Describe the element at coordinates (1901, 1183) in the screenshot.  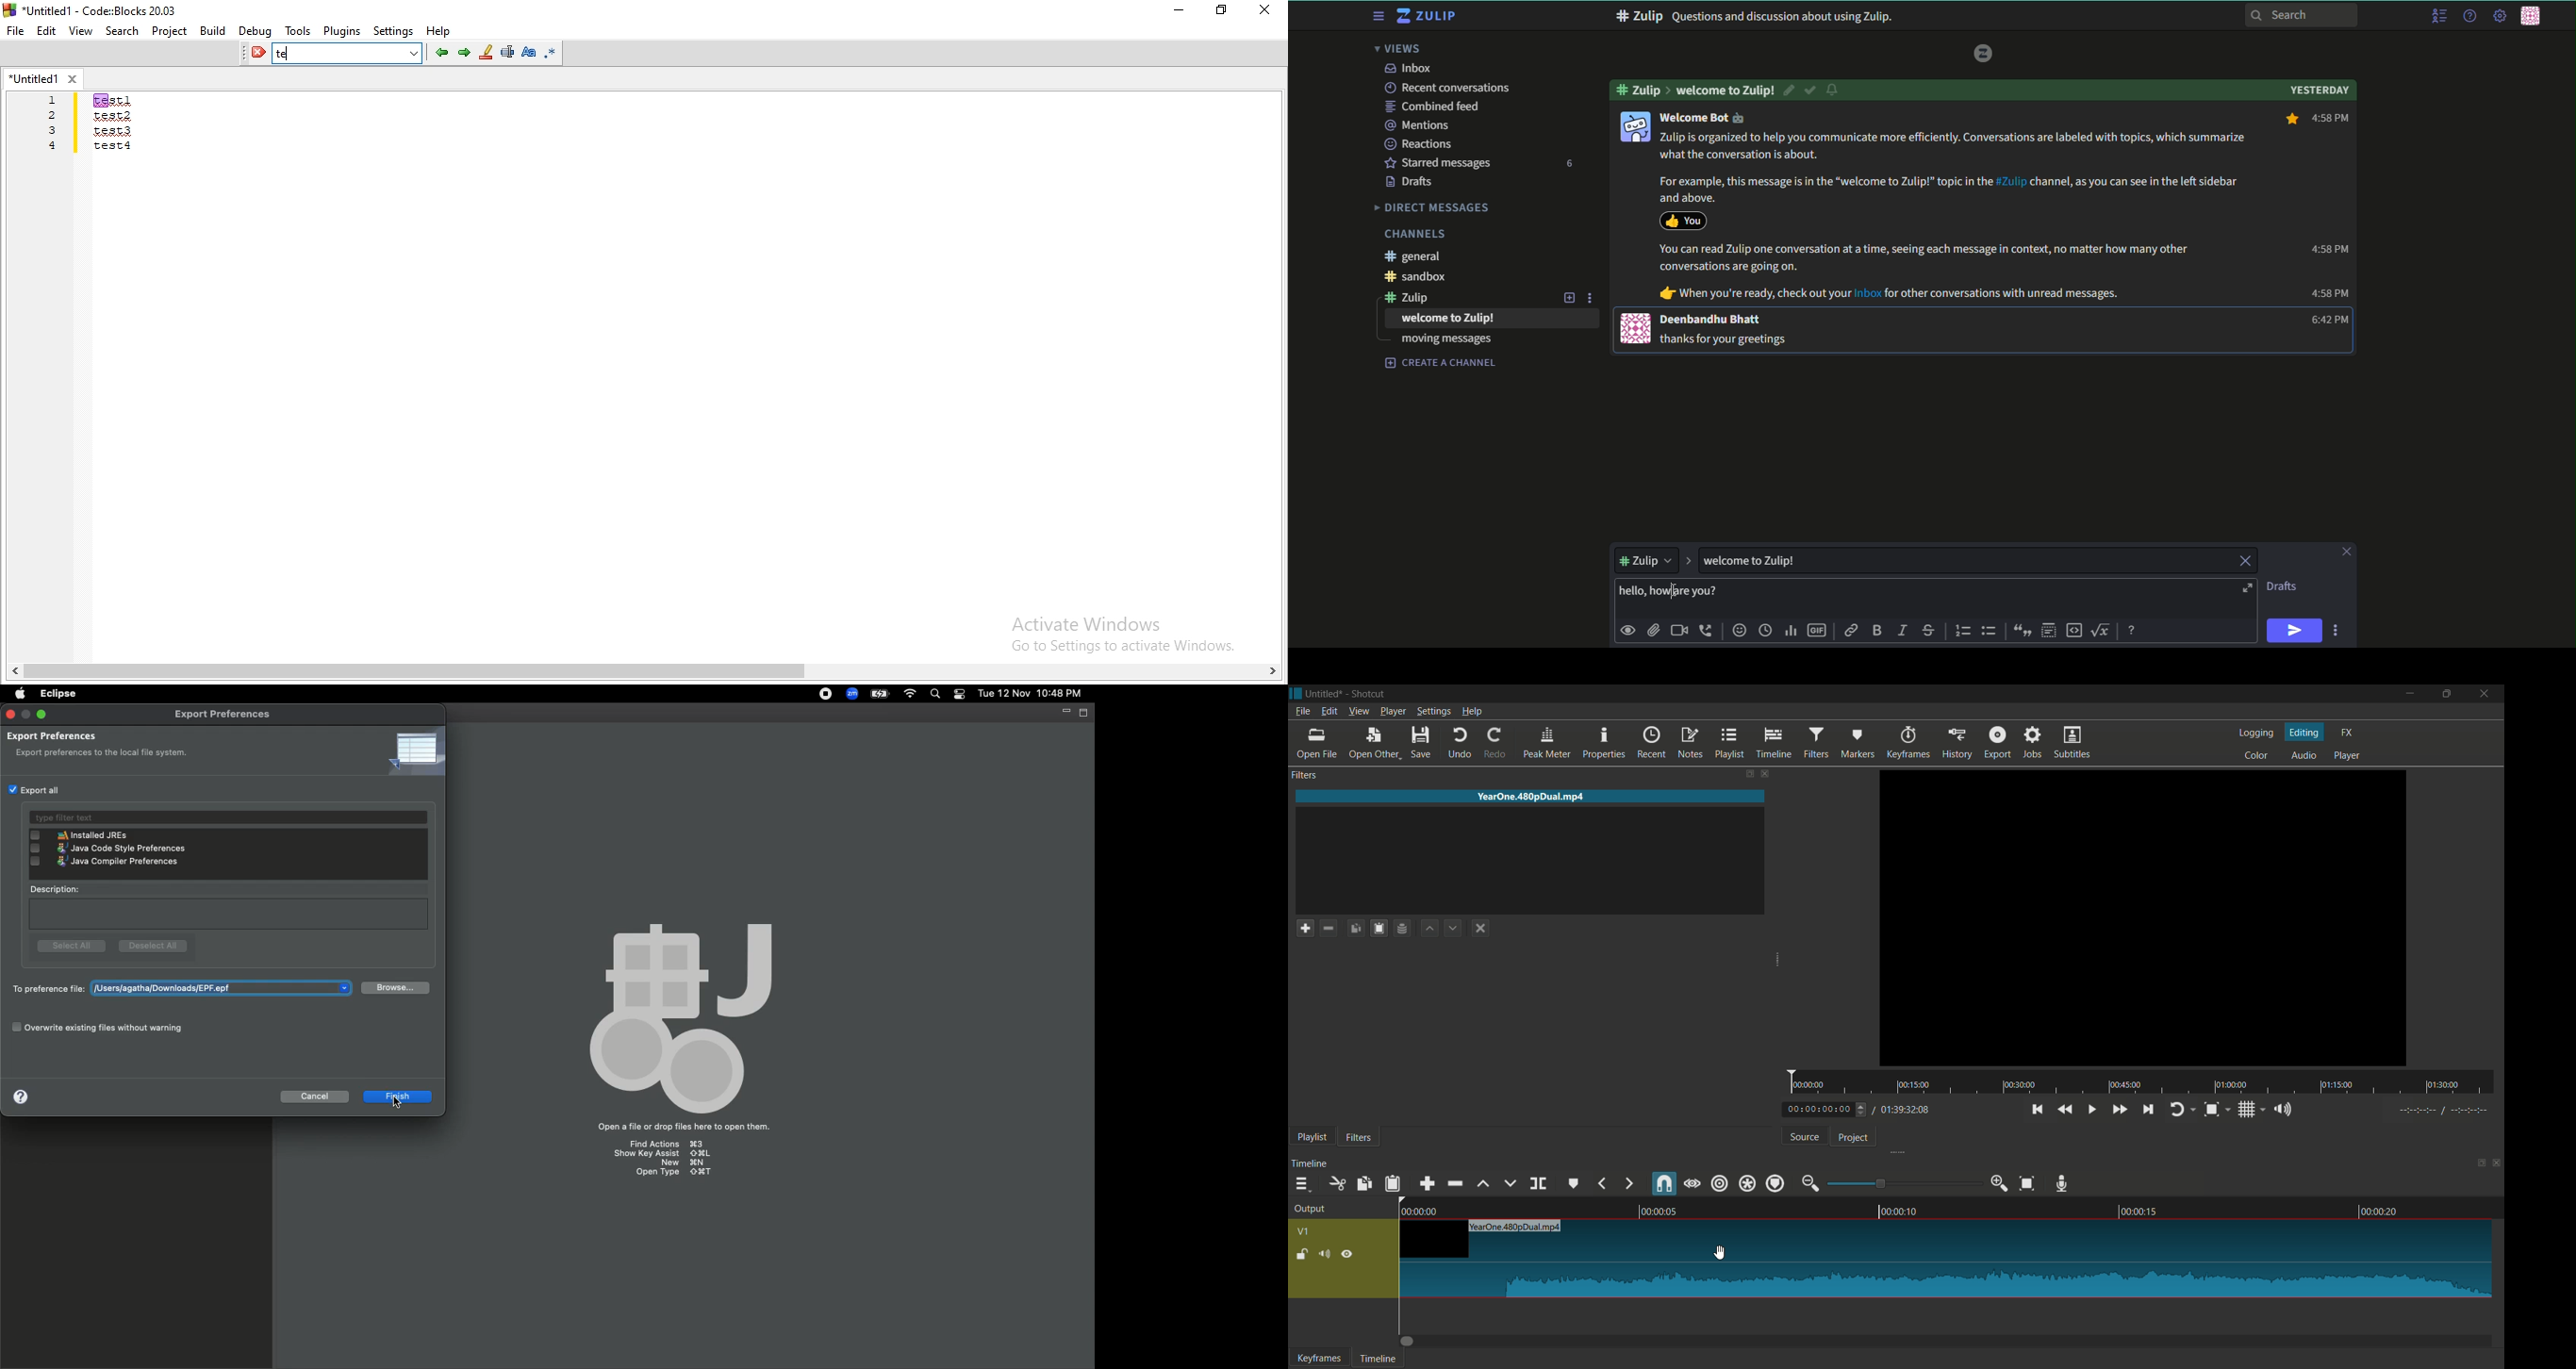
I see `adjustment bar` at that location.